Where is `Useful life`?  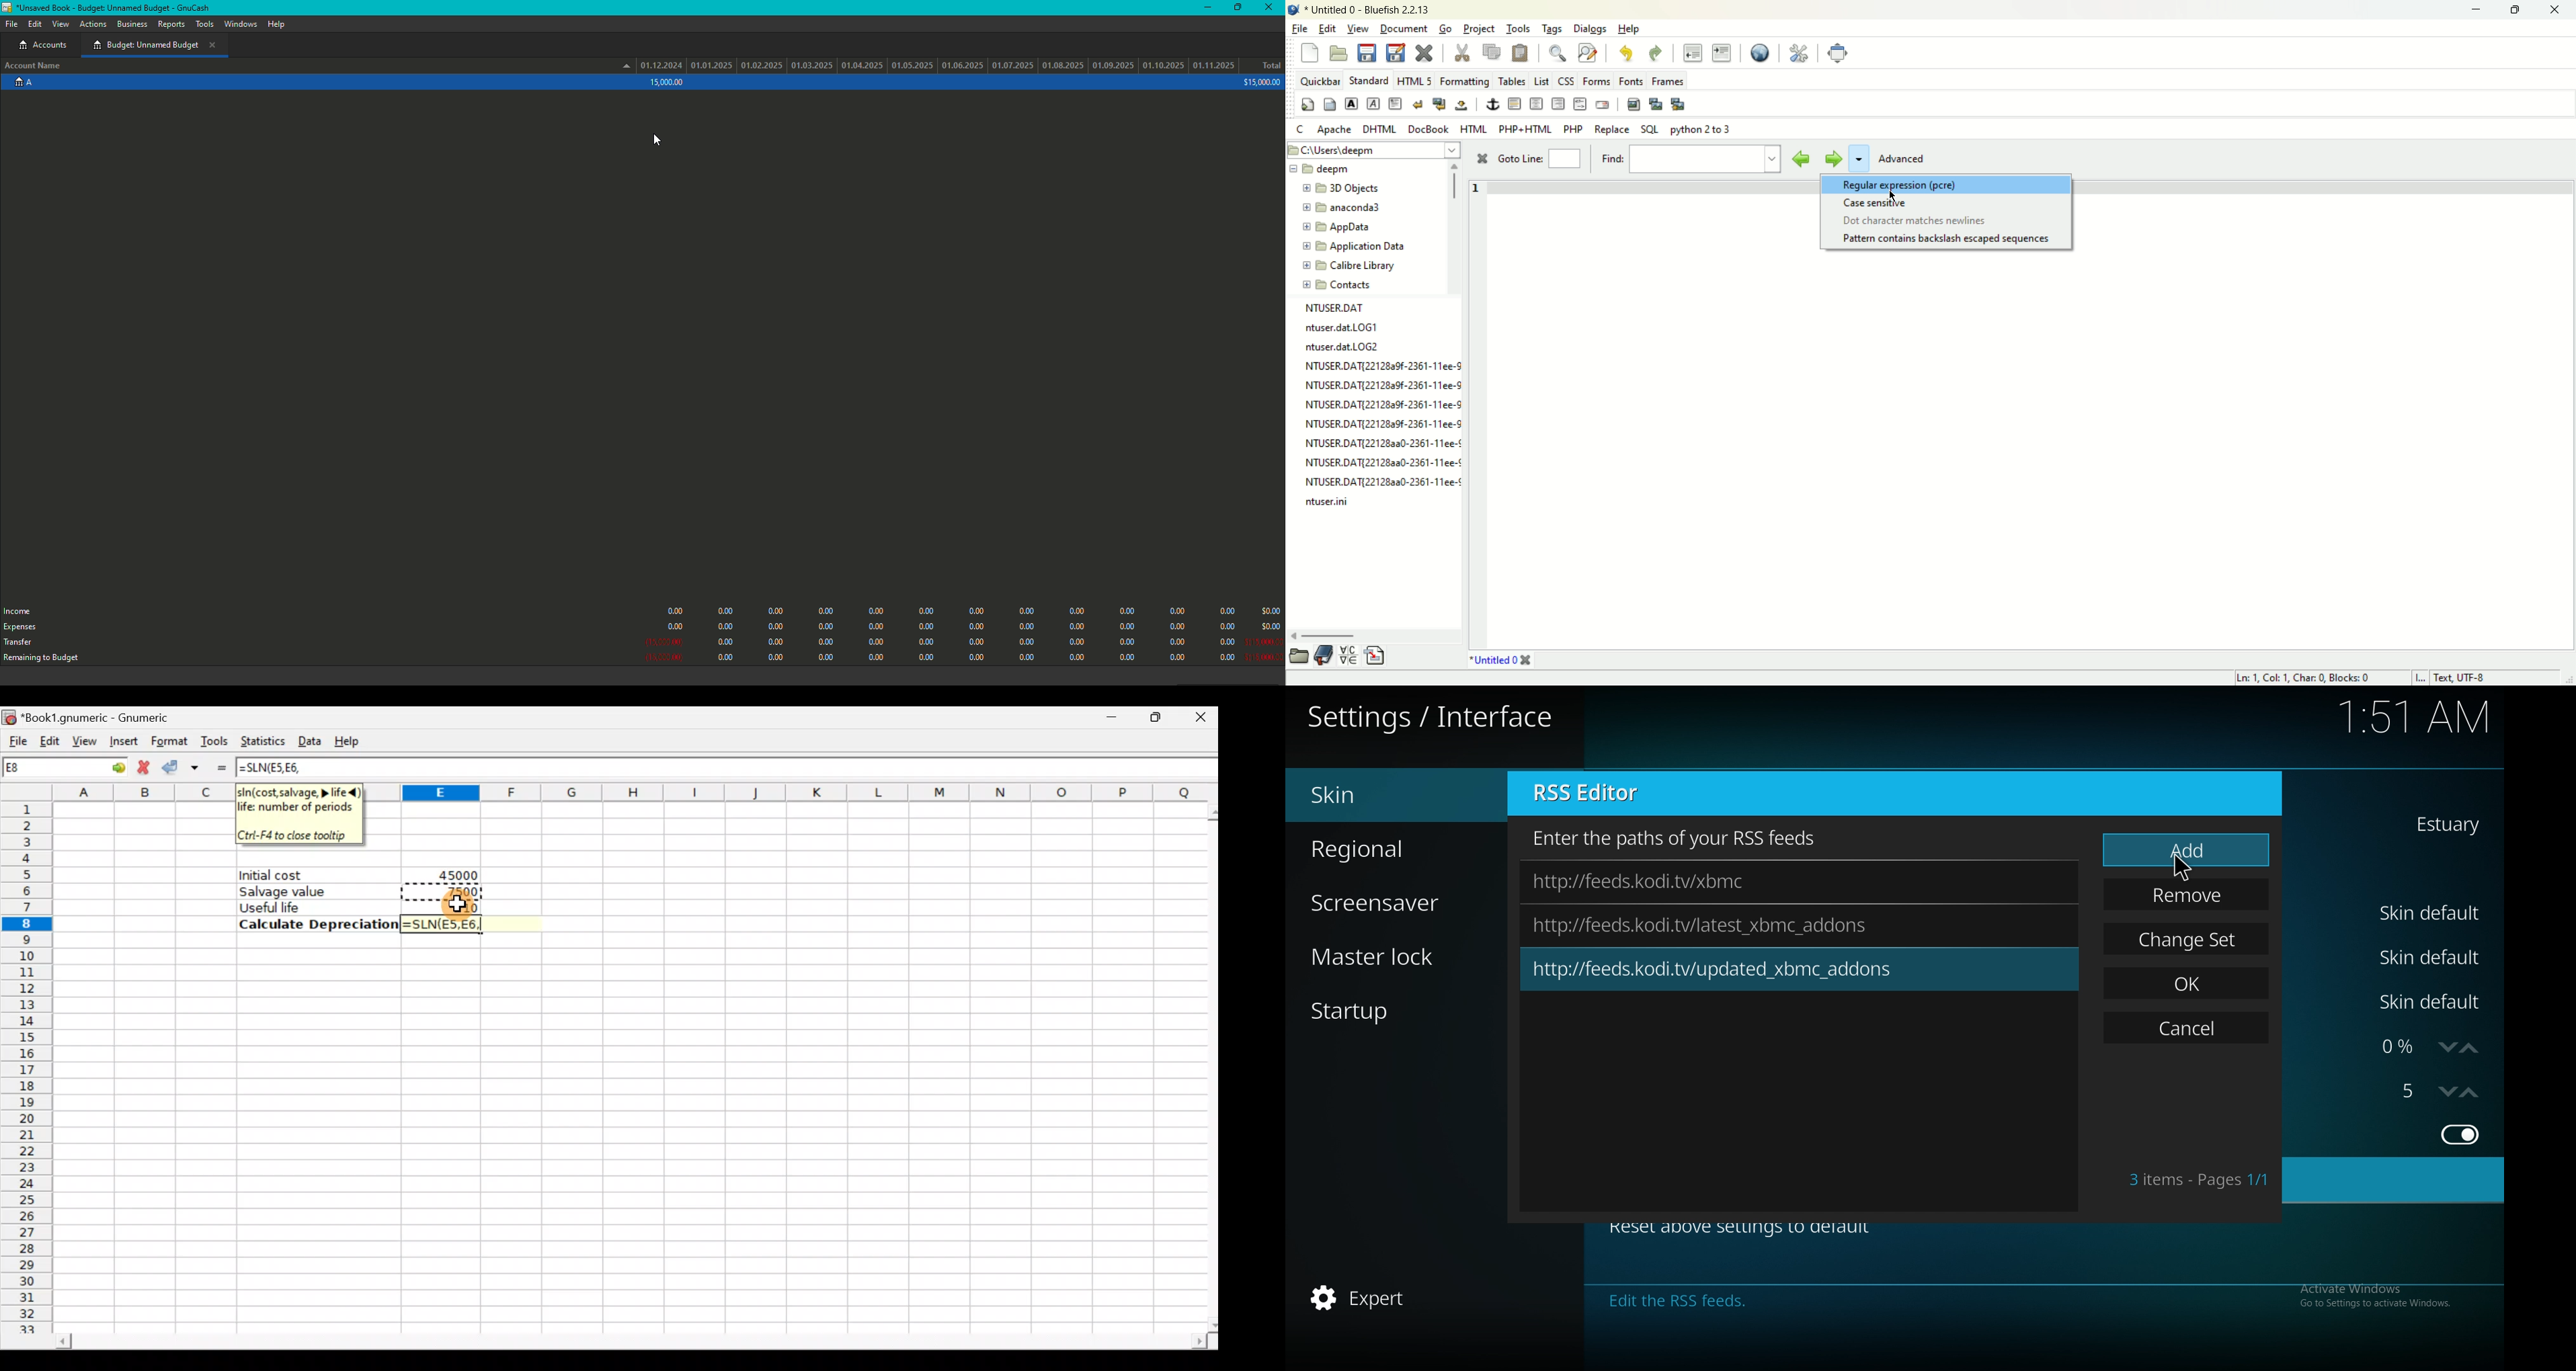 Useful life is located at coordinates (312, 907).